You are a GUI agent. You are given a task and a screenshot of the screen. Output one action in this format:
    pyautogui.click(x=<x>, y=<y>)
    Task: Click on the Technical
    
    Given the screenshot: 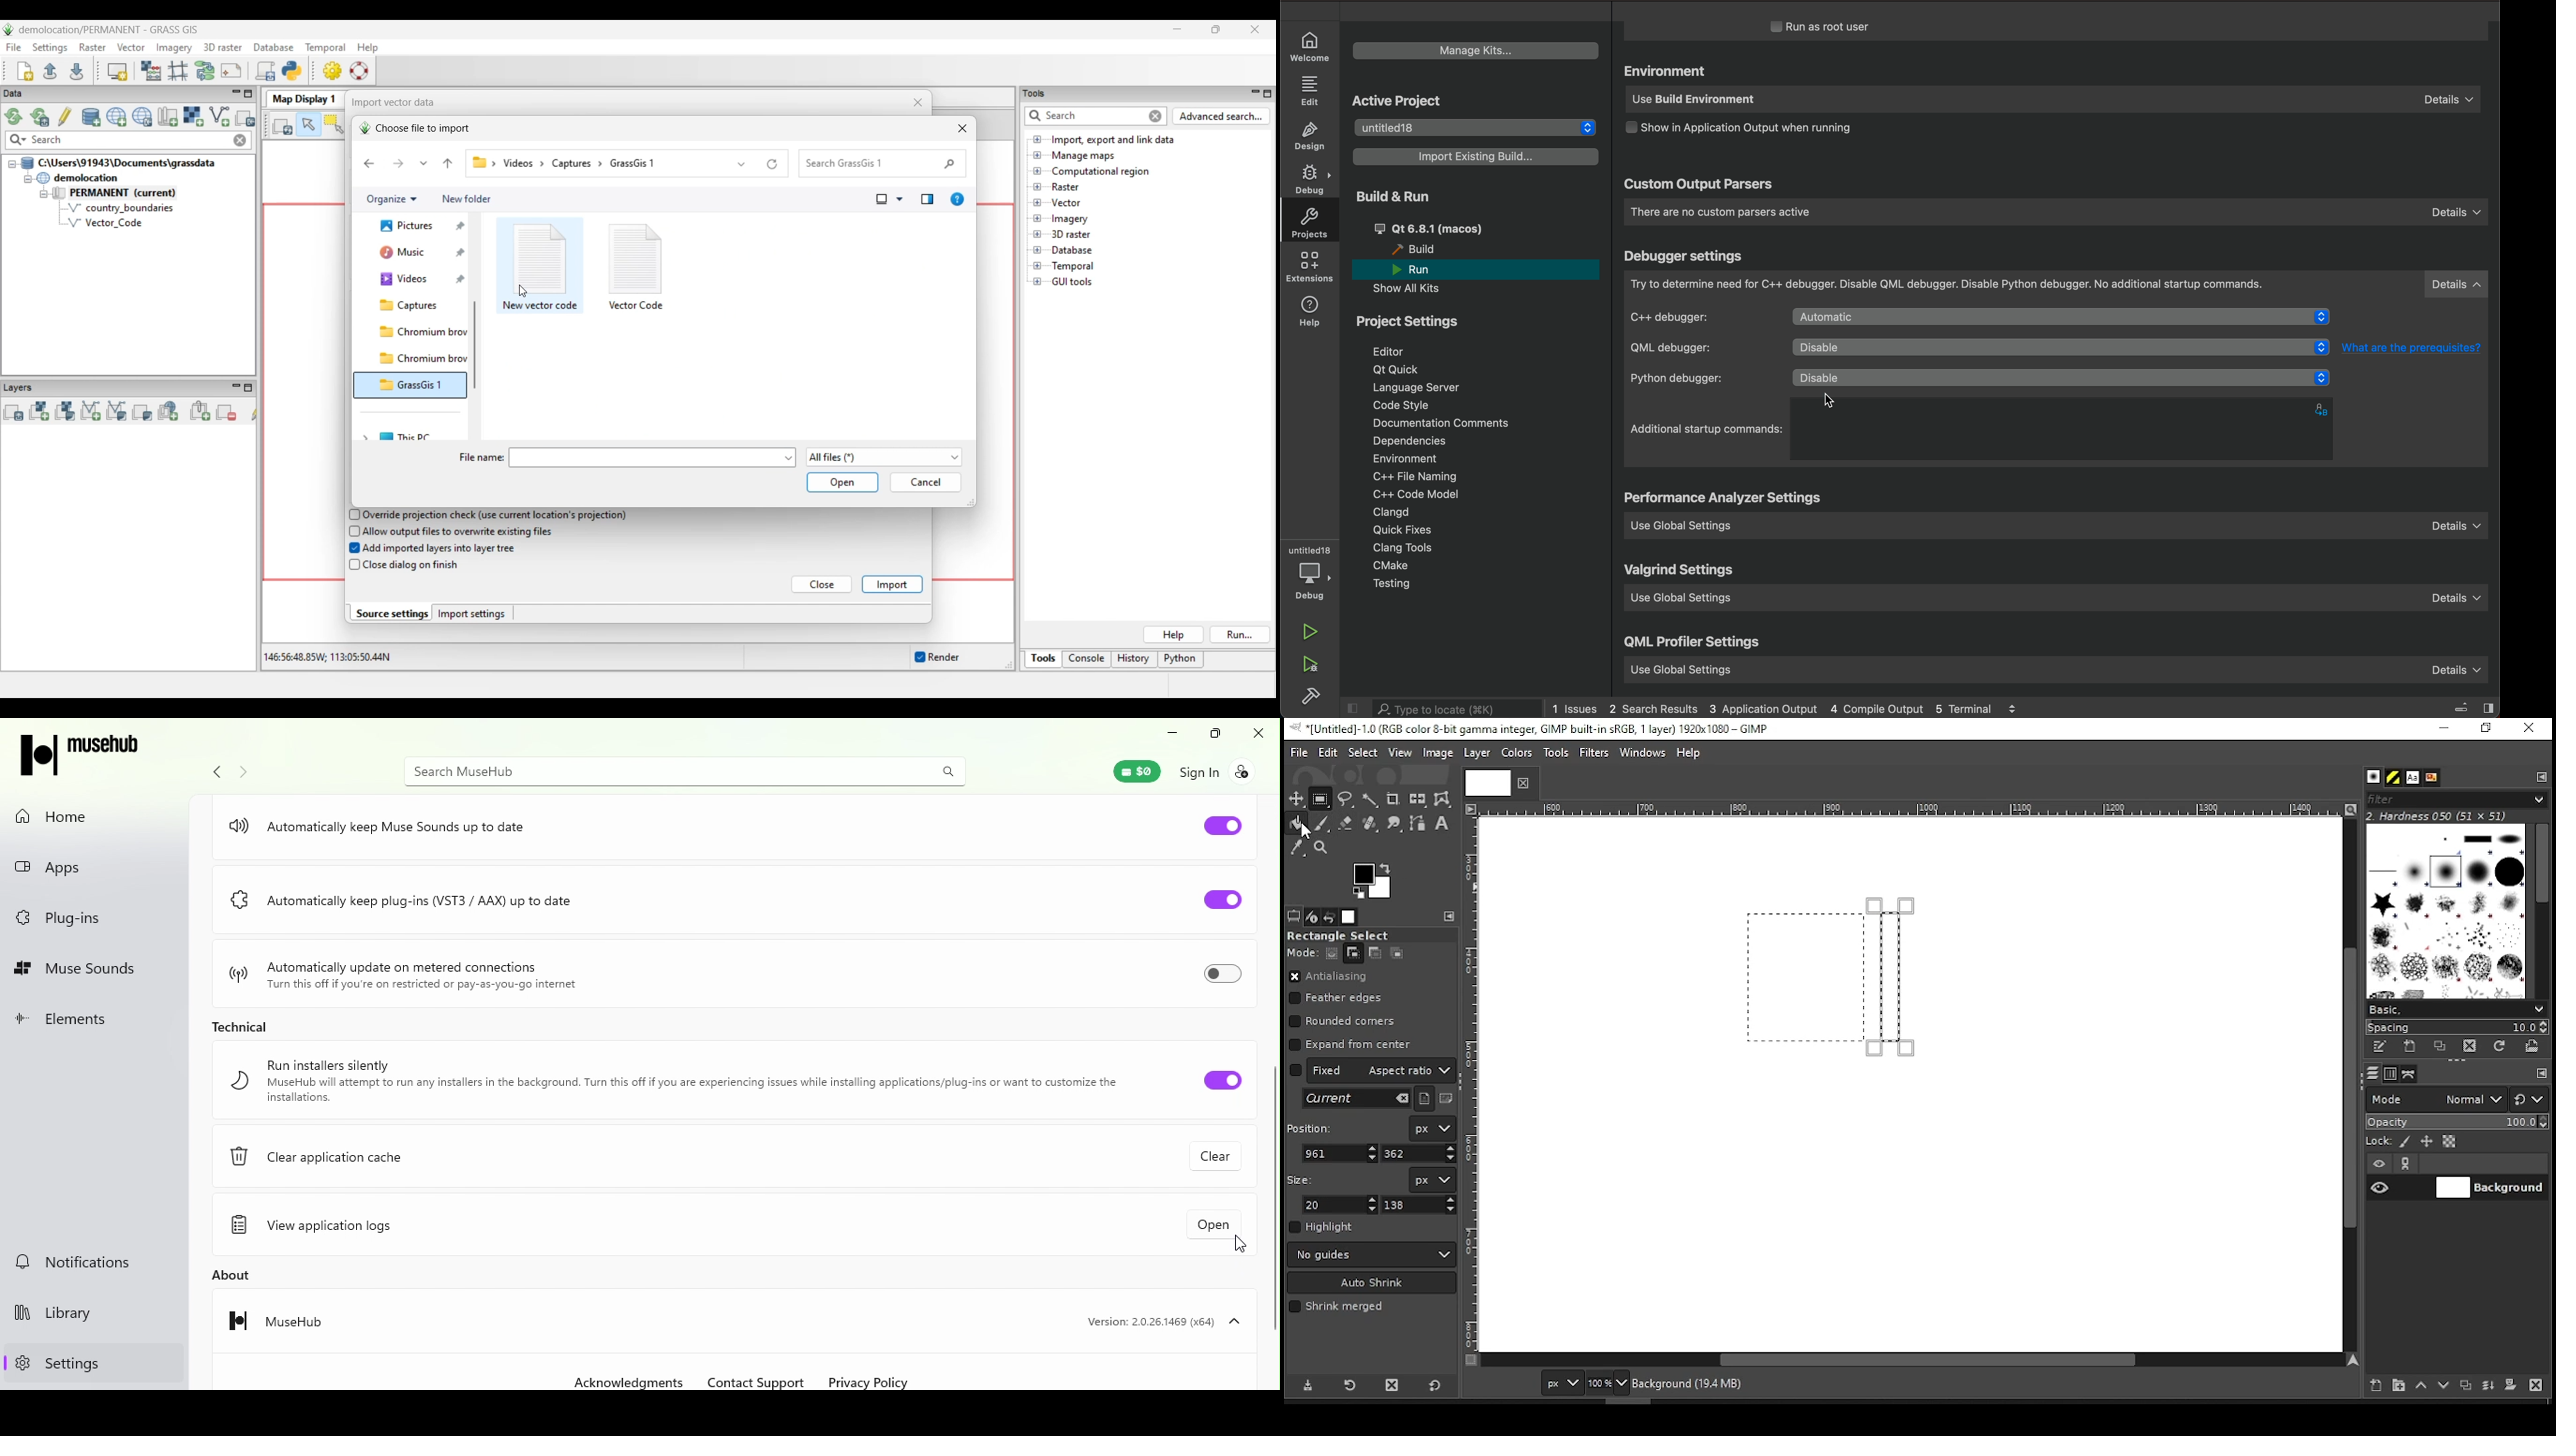 What is the action you would take?
    pyautogui.click(x=248, y=1031)
    